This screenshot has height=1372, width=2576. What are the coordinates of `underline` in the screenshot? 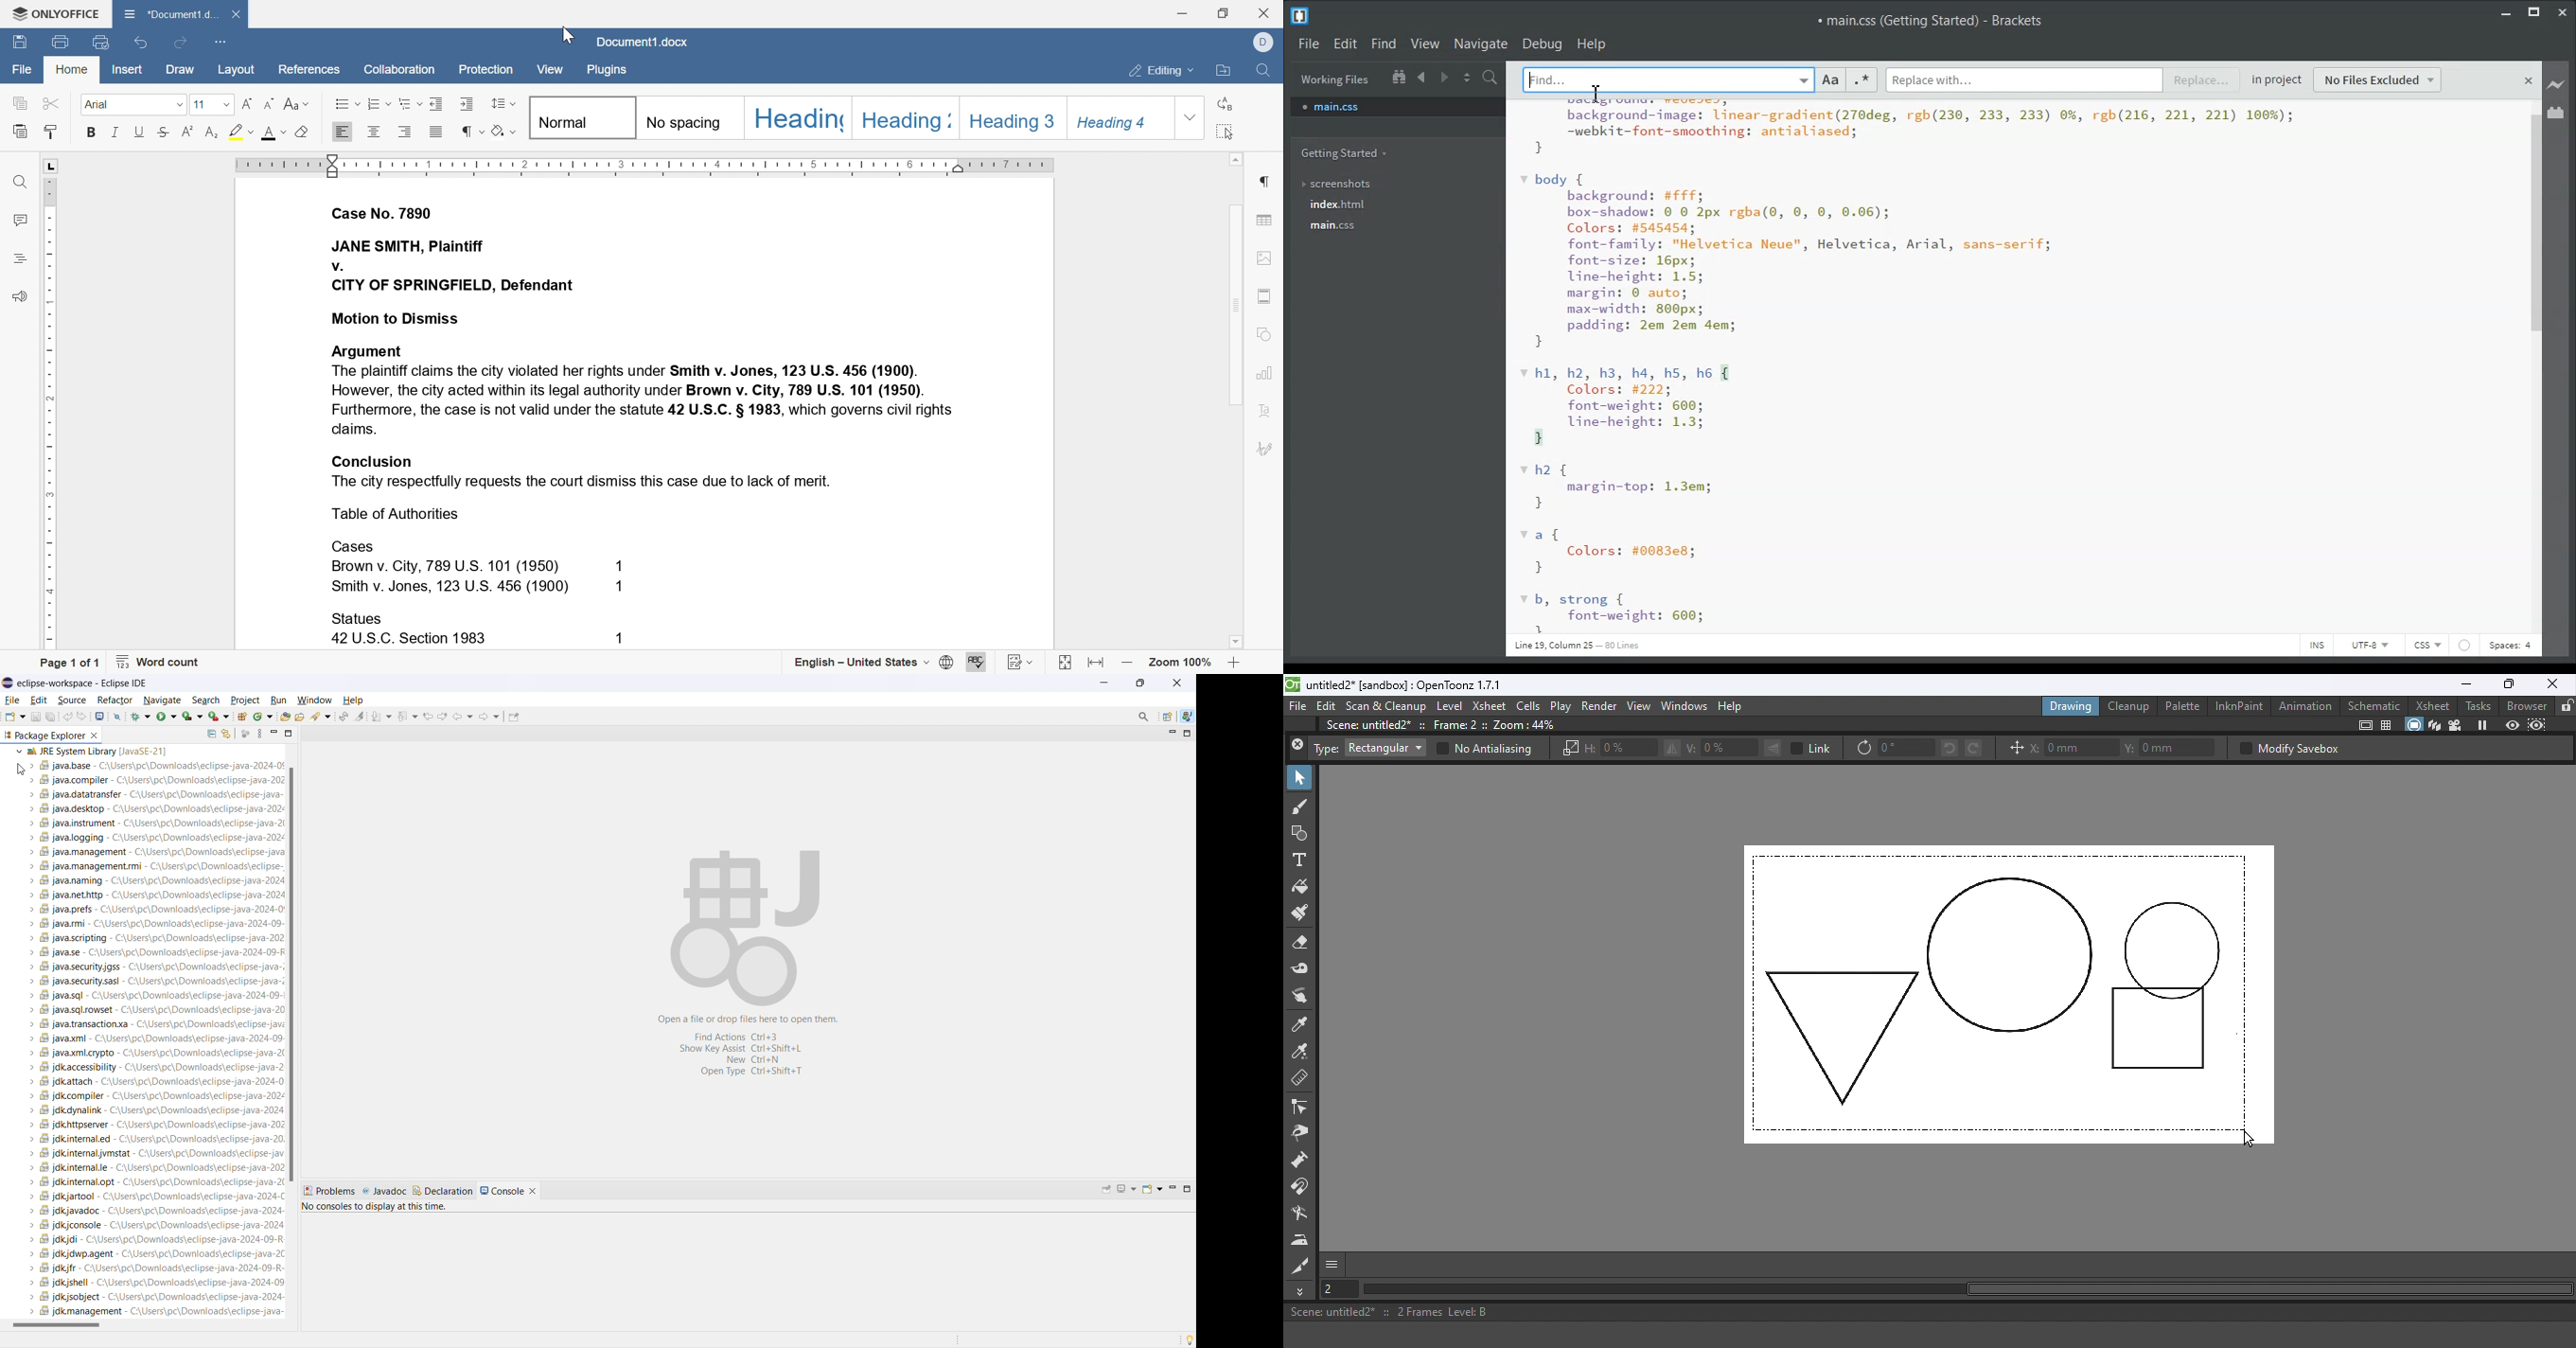 It's located at (140, 132).